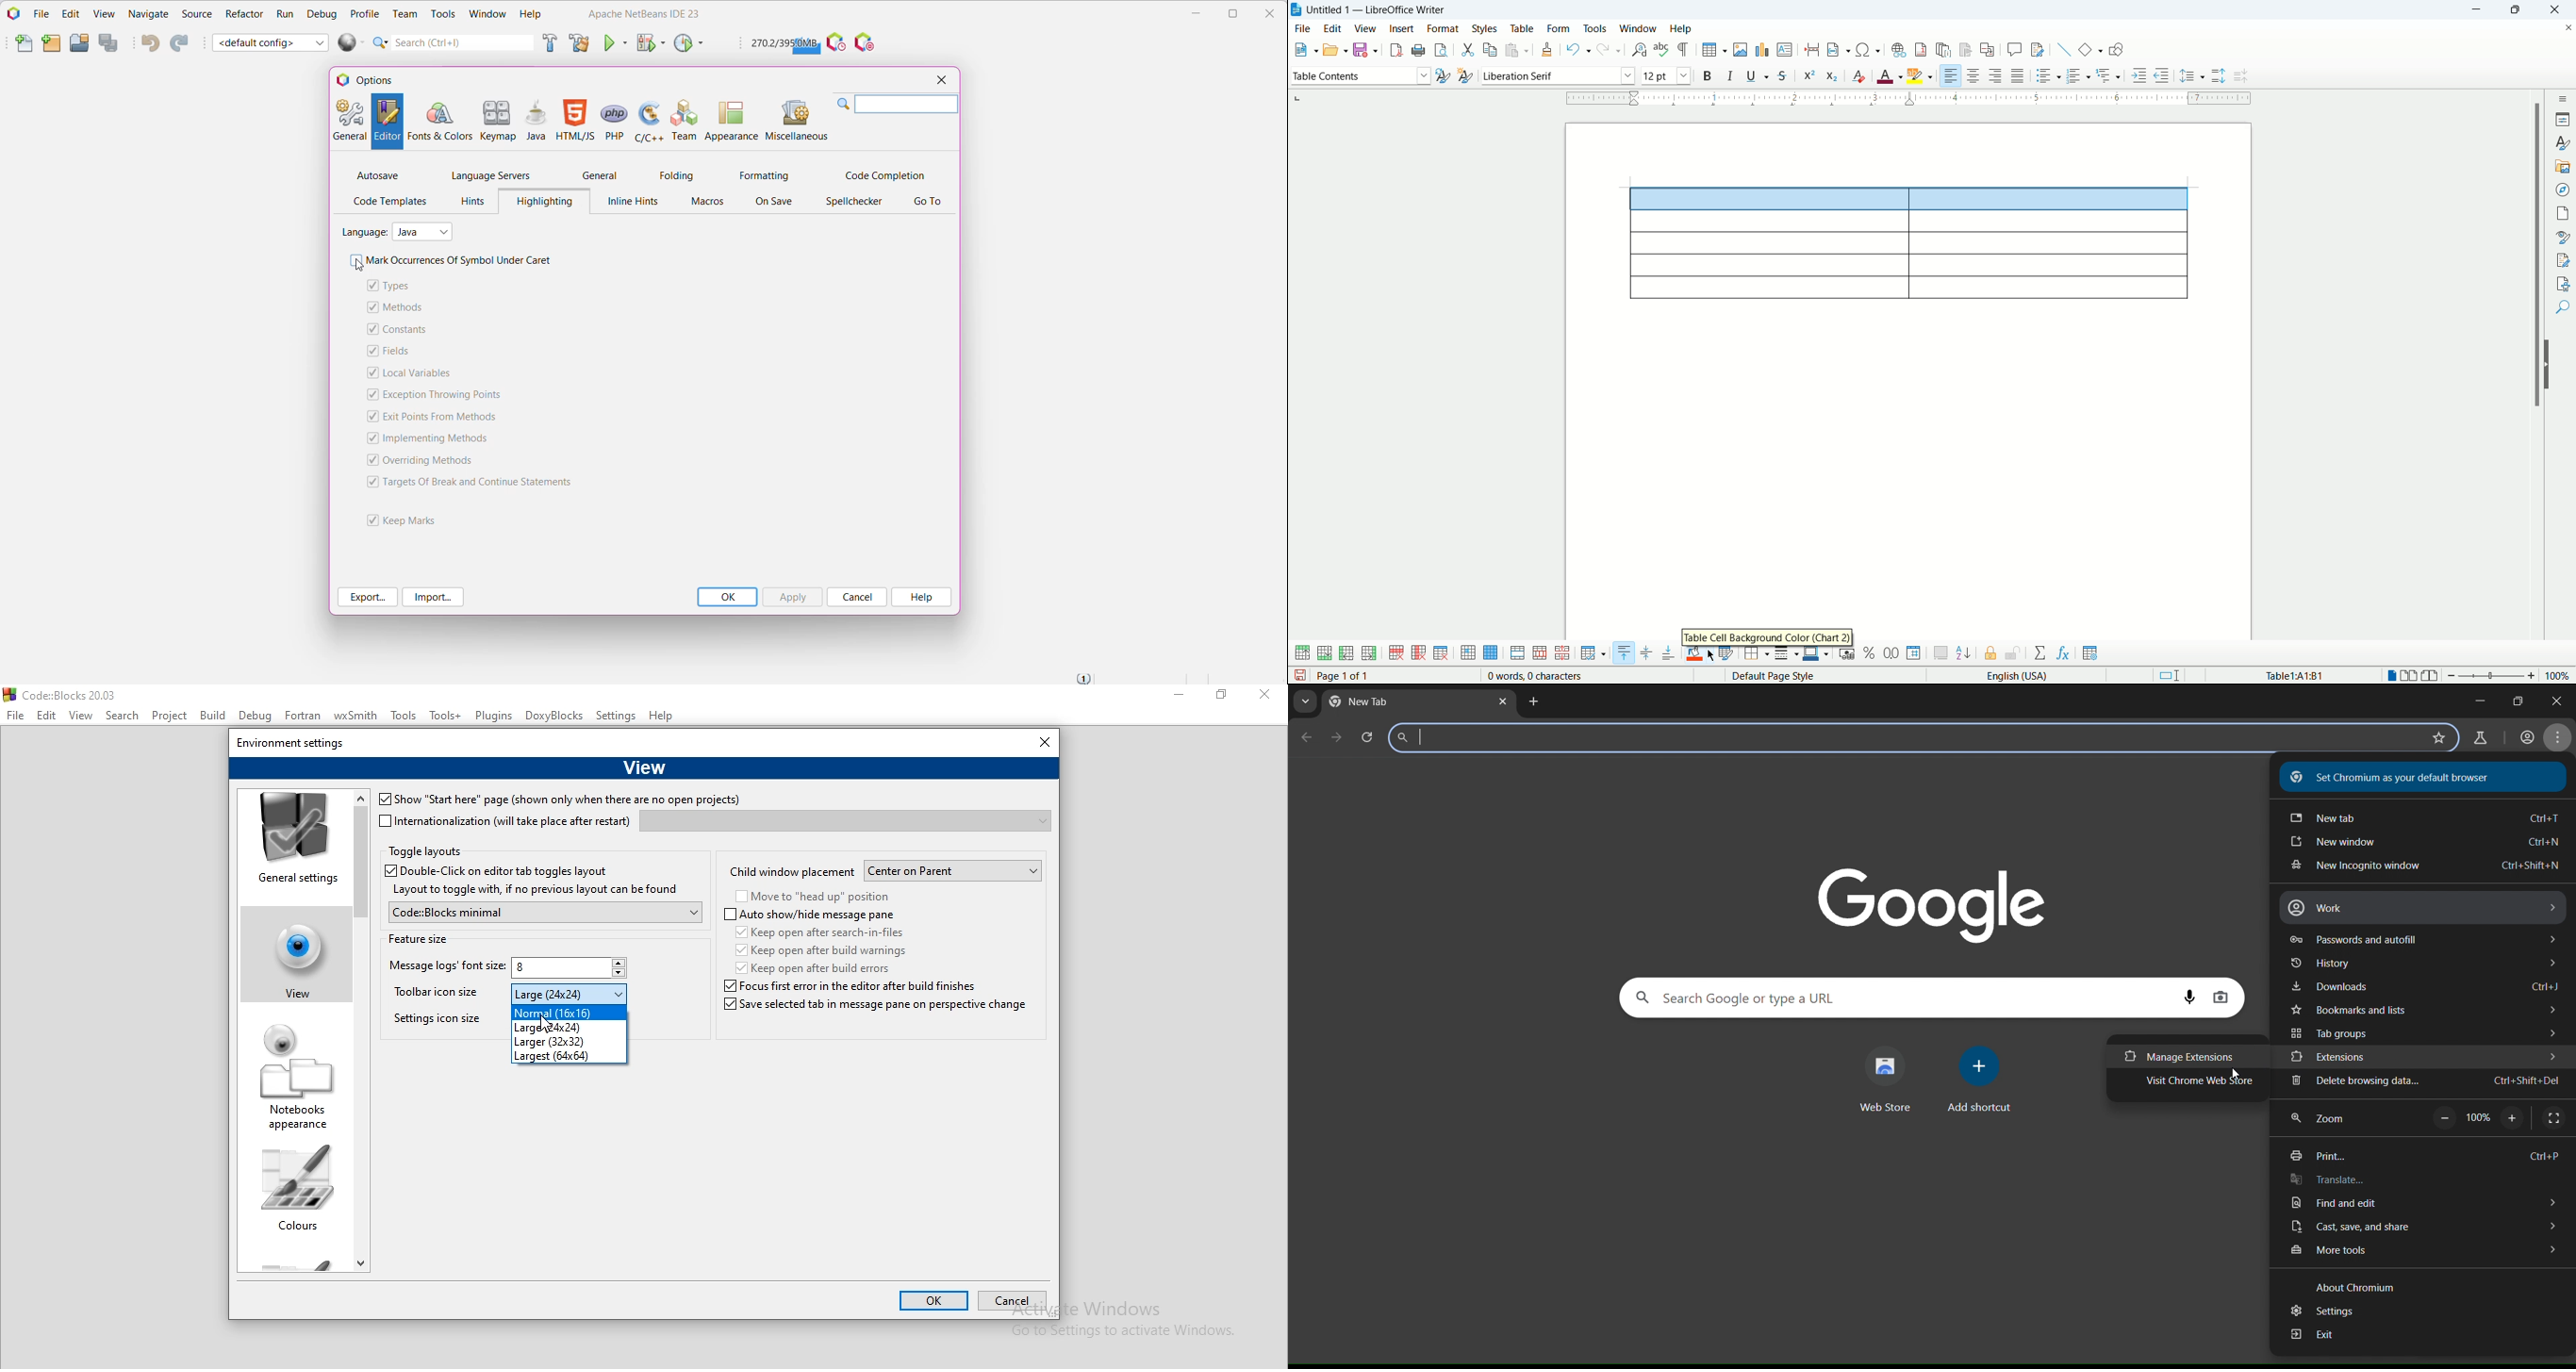 The width and height of the screenshot is (2576, 1372). What do you see at coordinates (1641, 50) in the screenshot?
I see `find and replace` at bounding box center [1641, 50].